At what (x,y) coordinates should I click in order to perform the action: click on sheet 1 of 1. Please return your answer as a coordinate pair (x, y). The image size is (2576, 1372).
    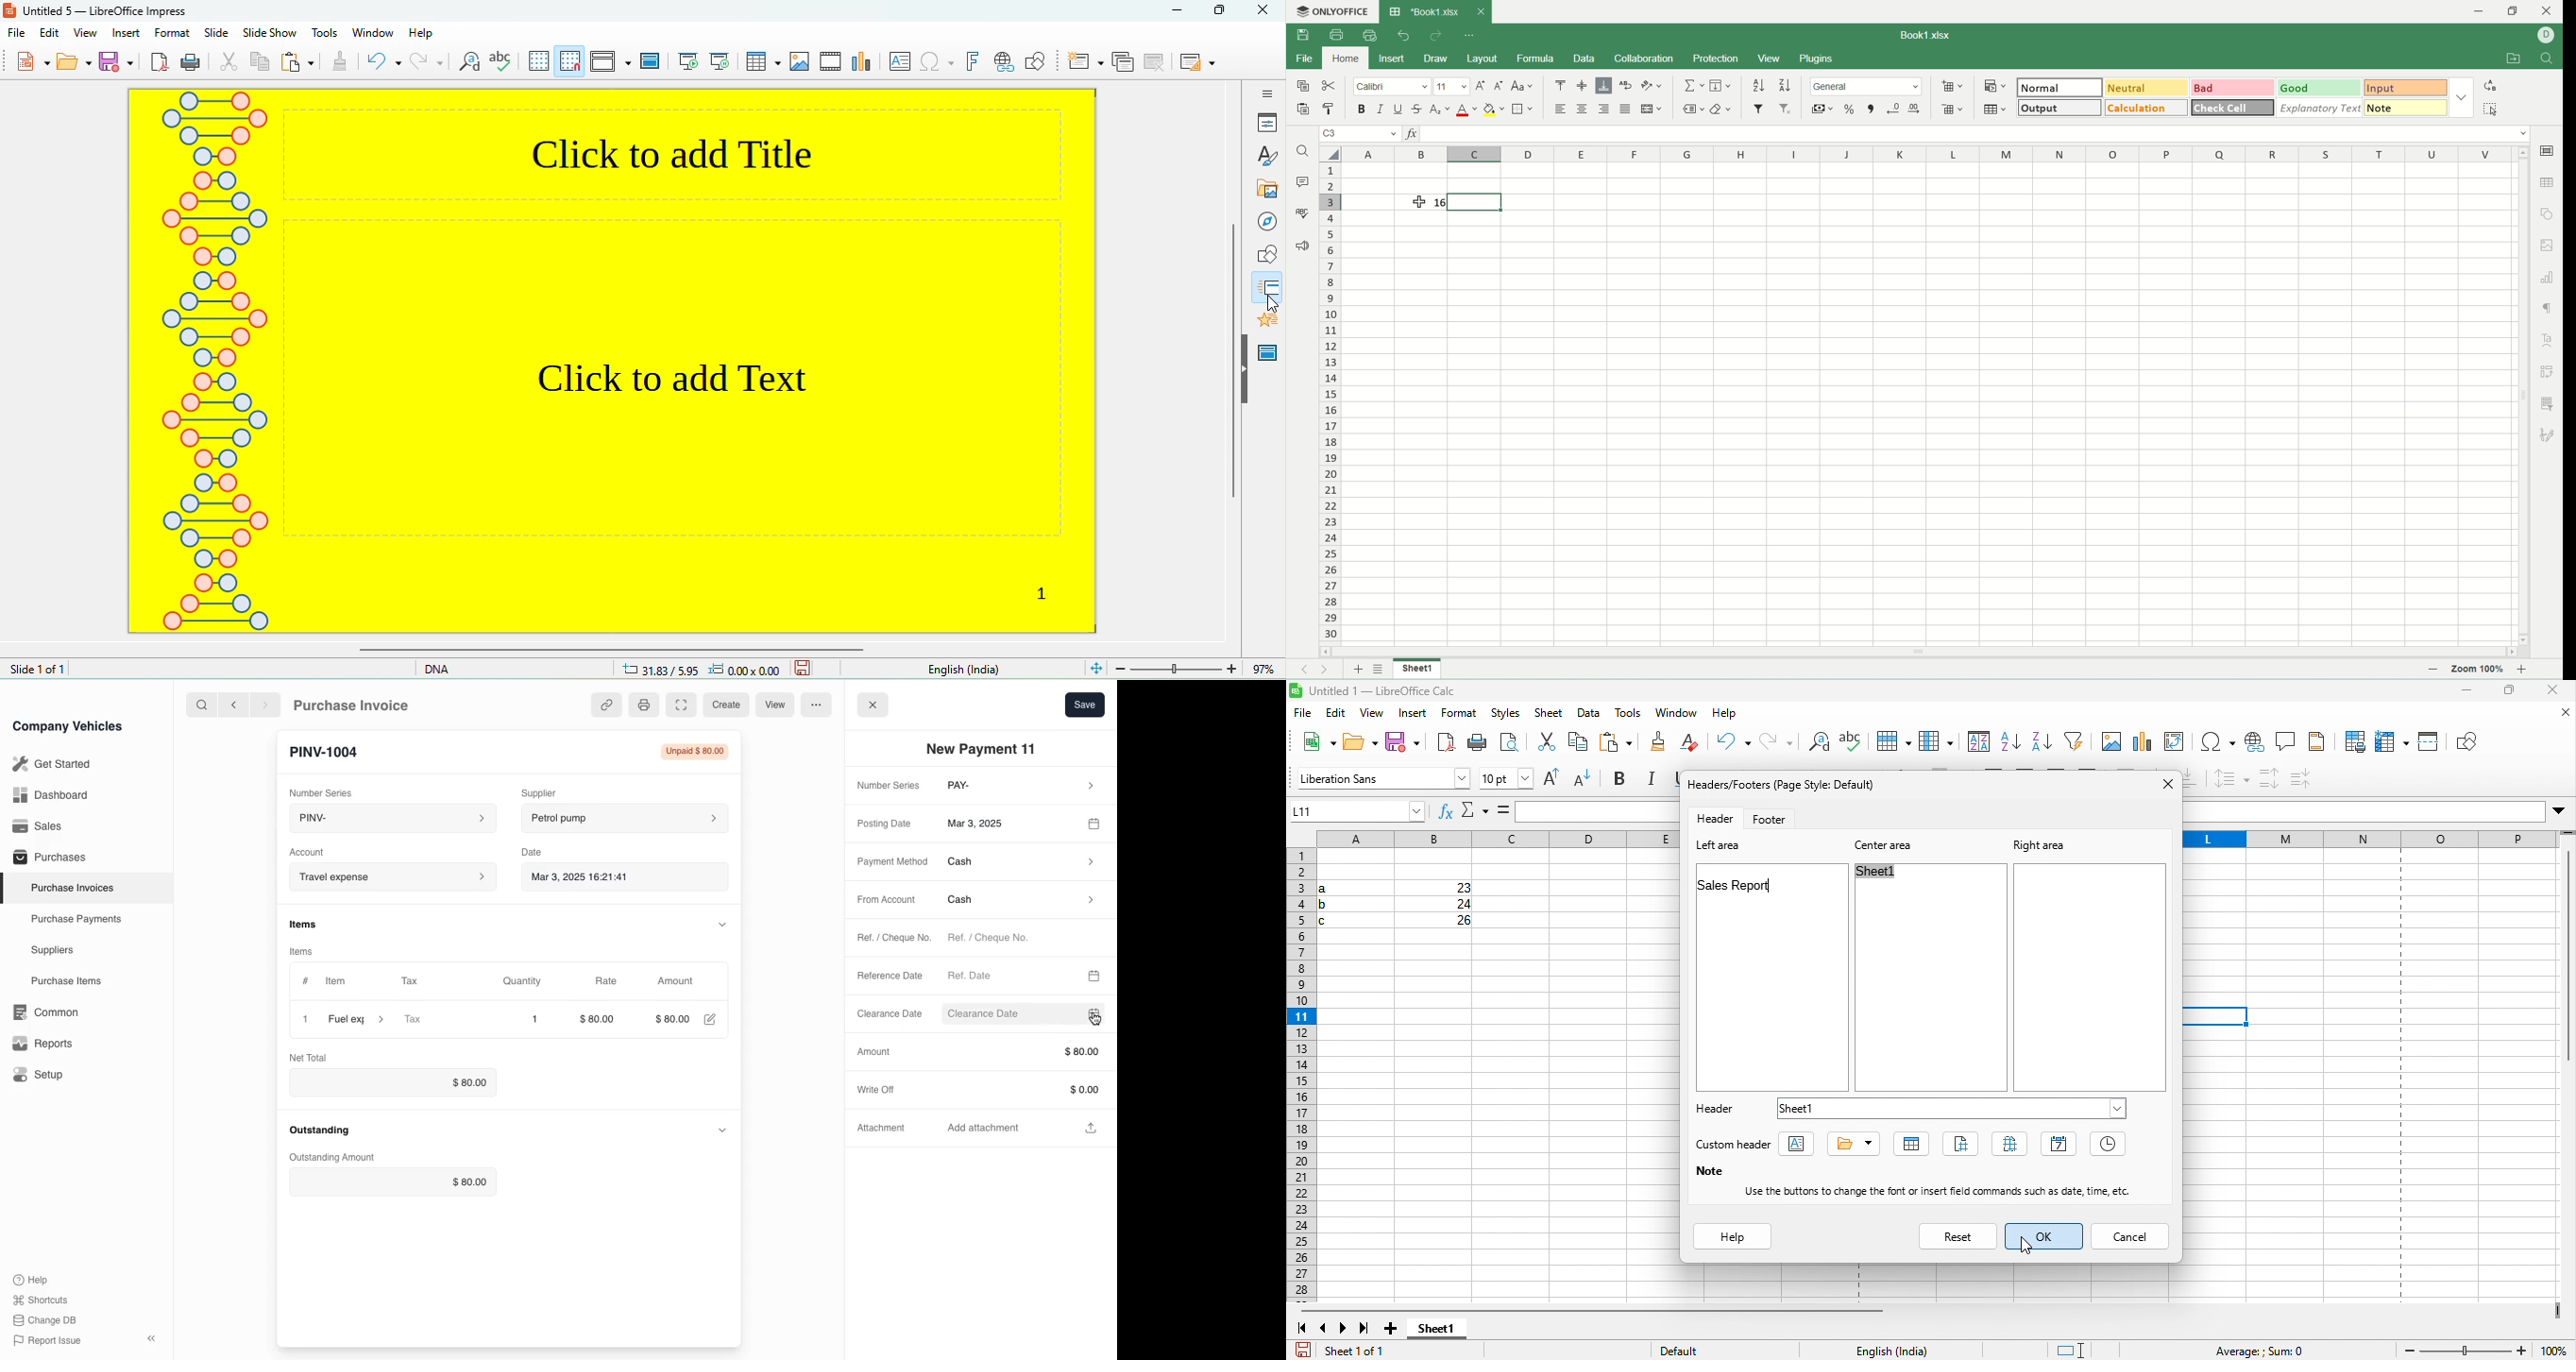
    Looking at the image, I should click on (1348, 1348).